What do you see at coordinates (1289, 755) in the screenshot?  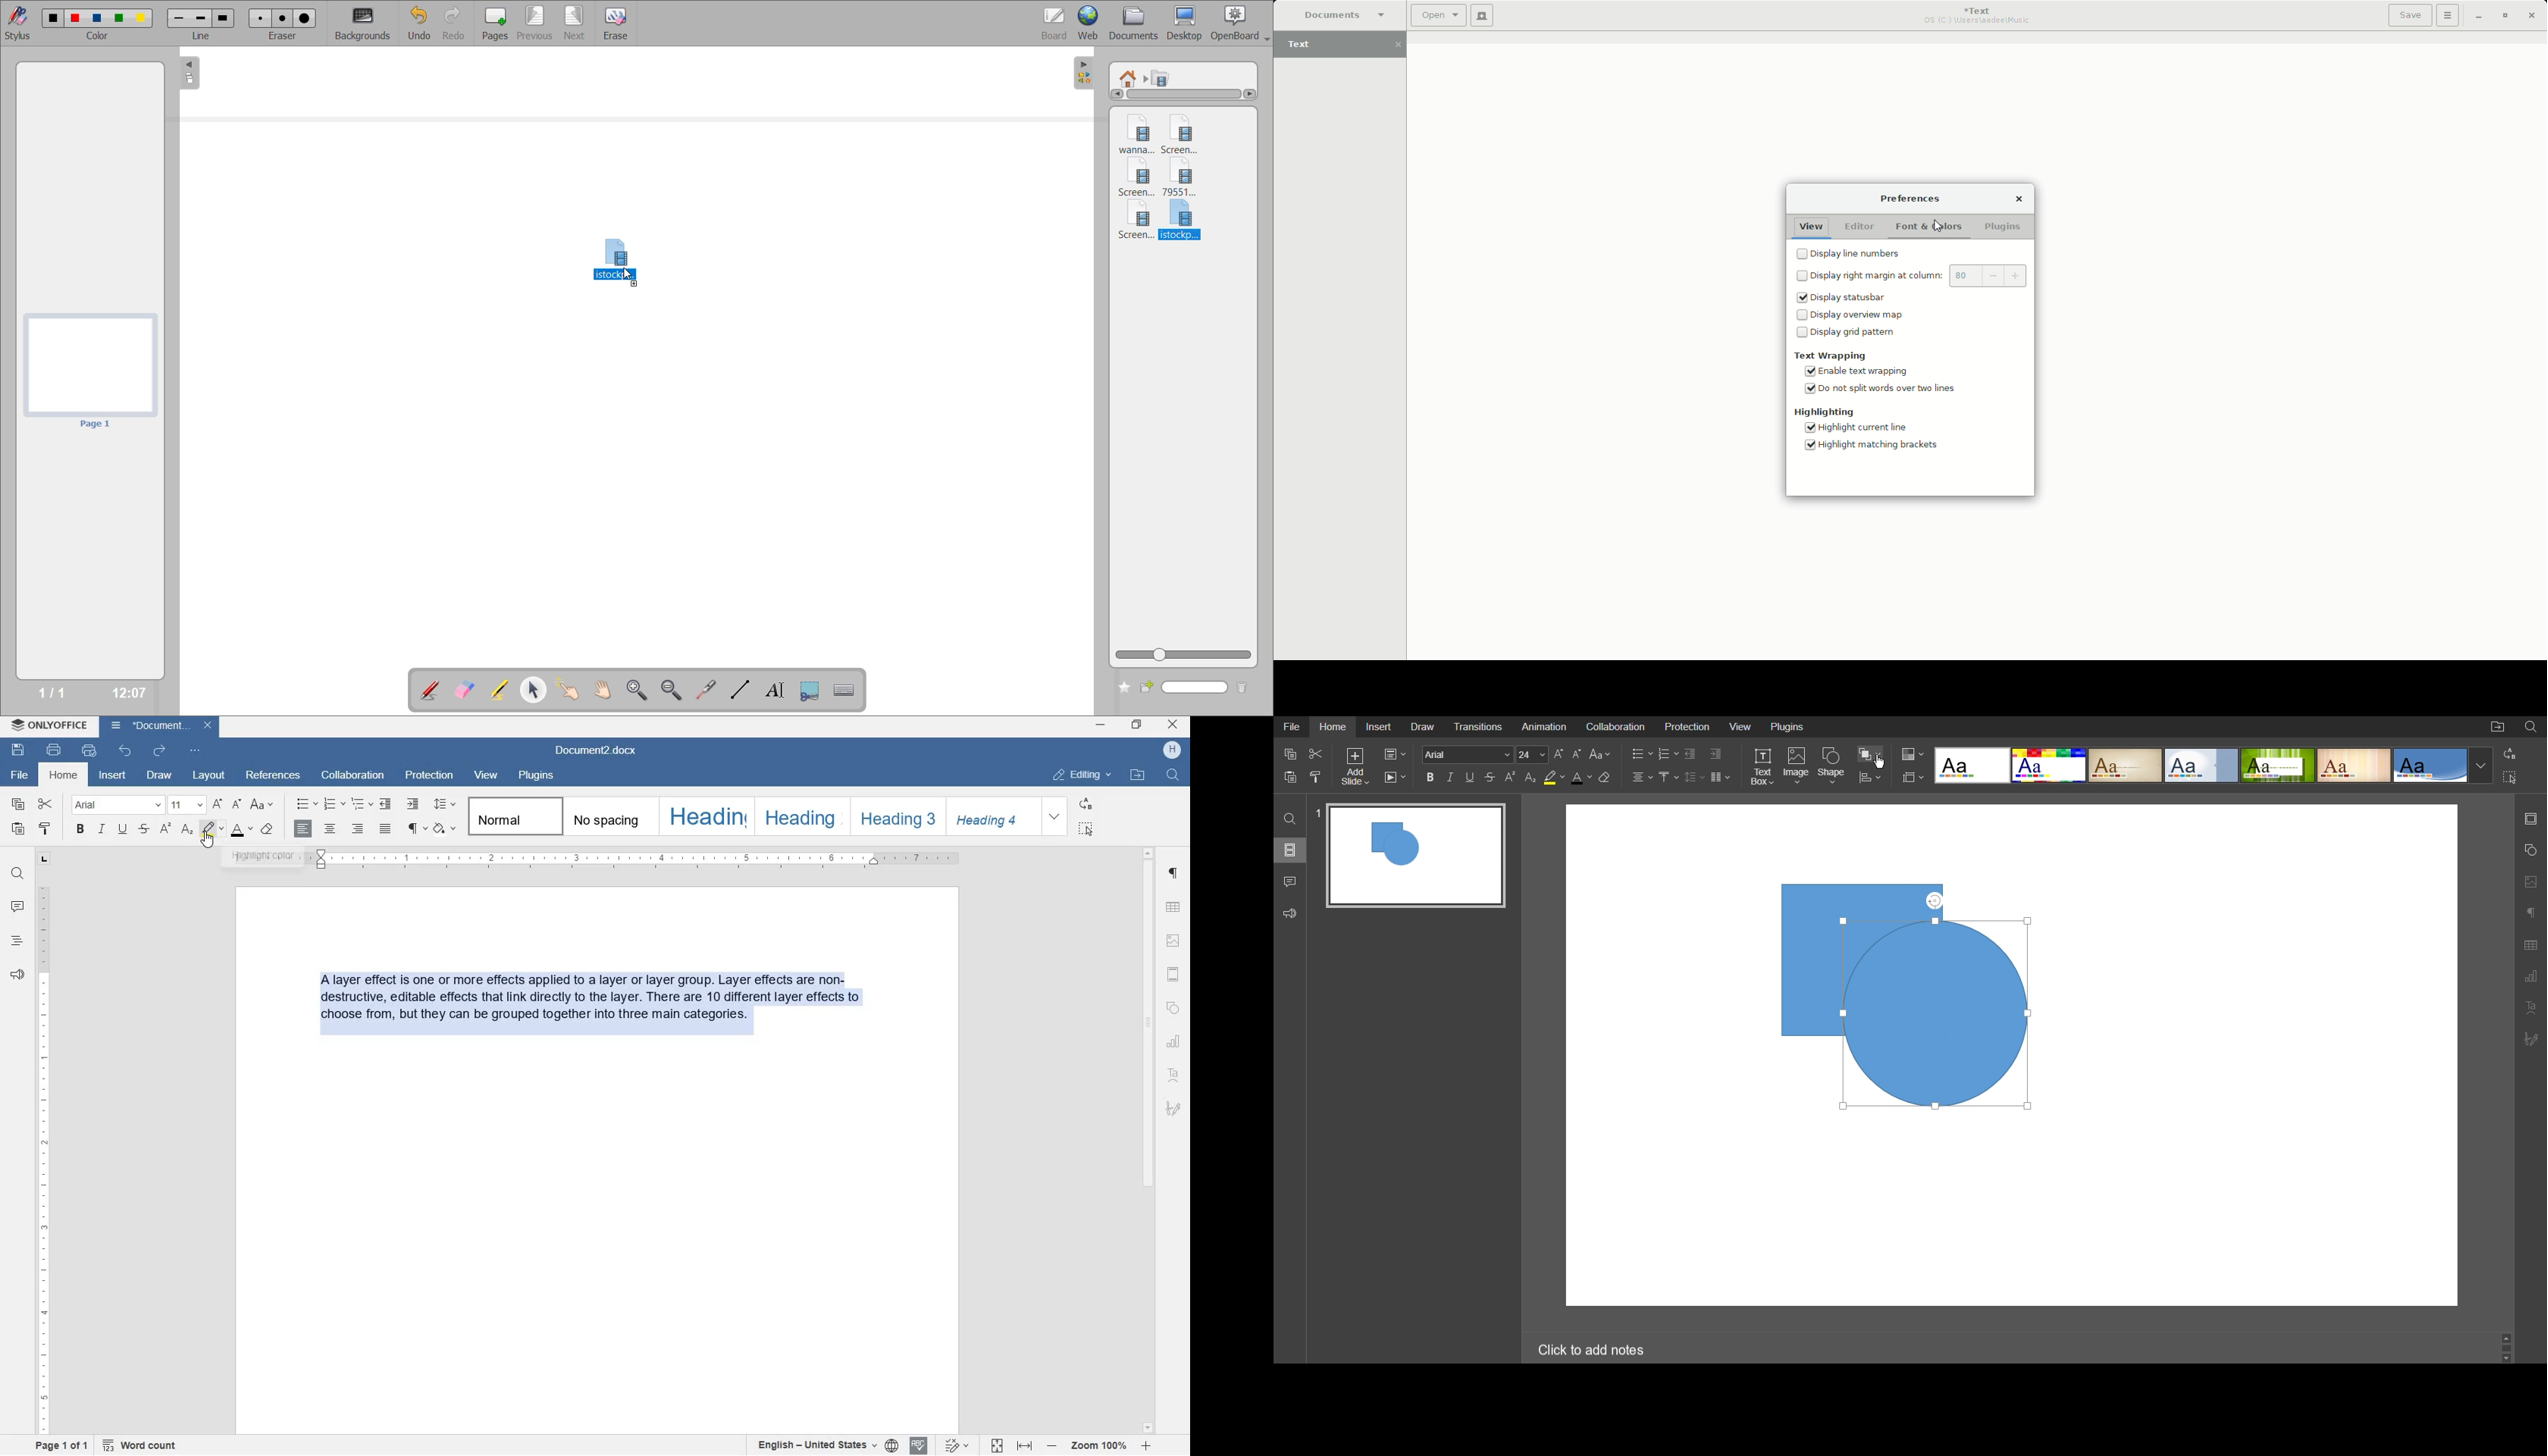 I see `Copy` at bounding box center [1289, 755].